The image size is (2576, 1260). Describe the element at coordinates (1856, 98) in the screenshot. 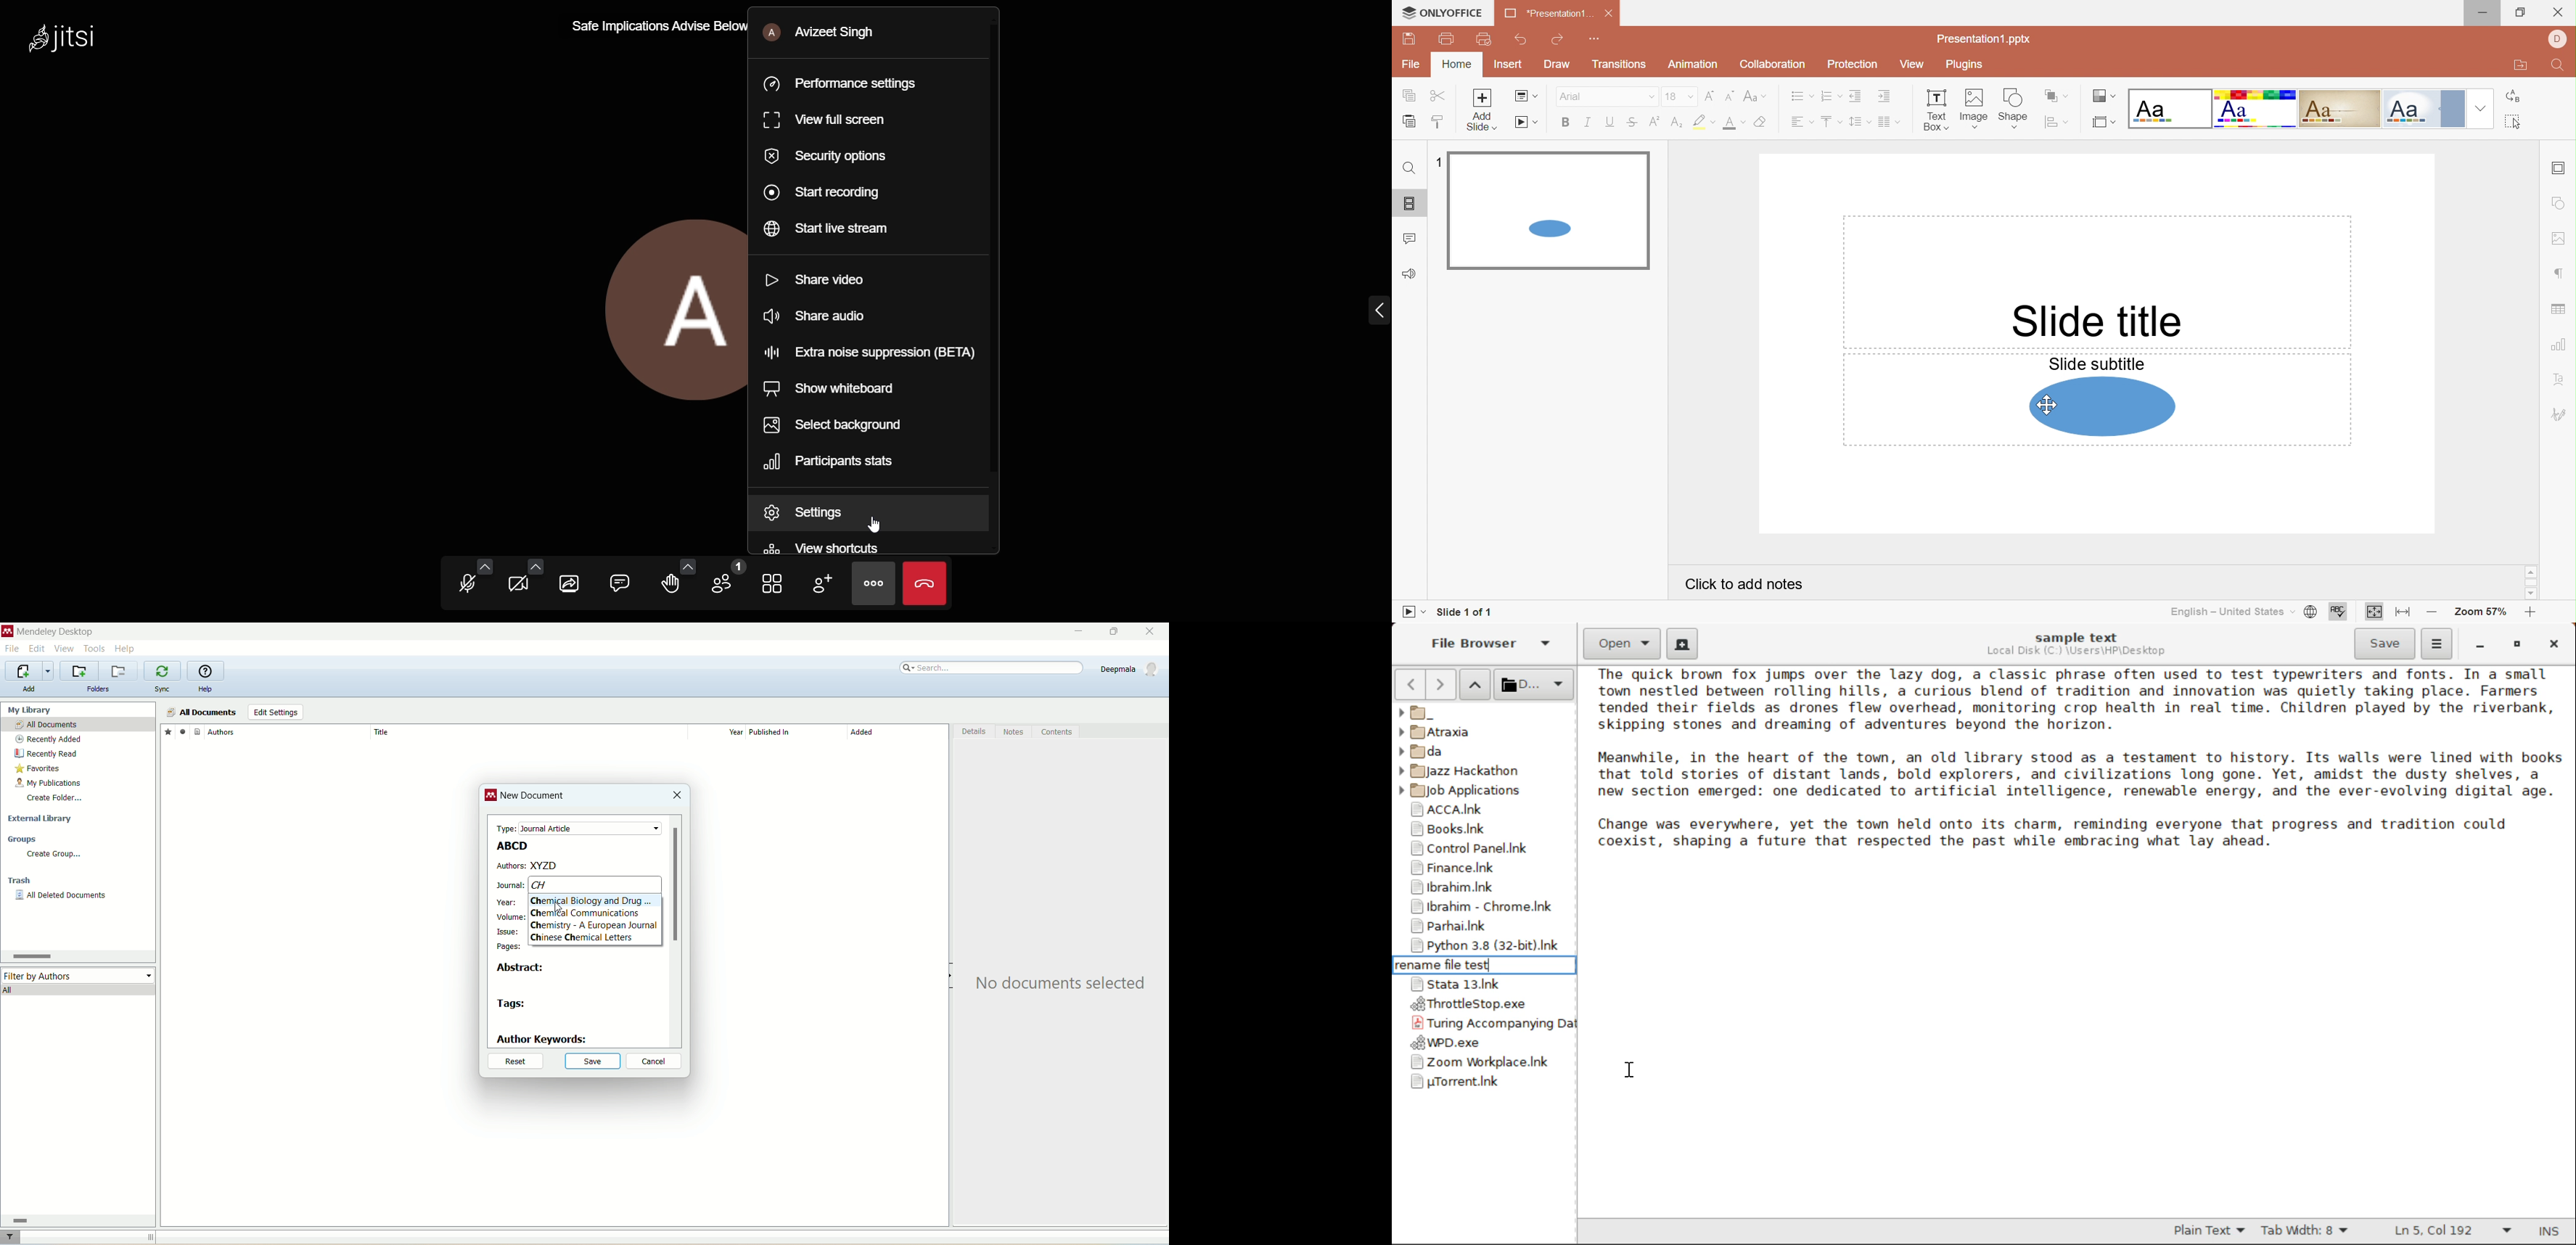

I see `Decrease Indent` at that location.